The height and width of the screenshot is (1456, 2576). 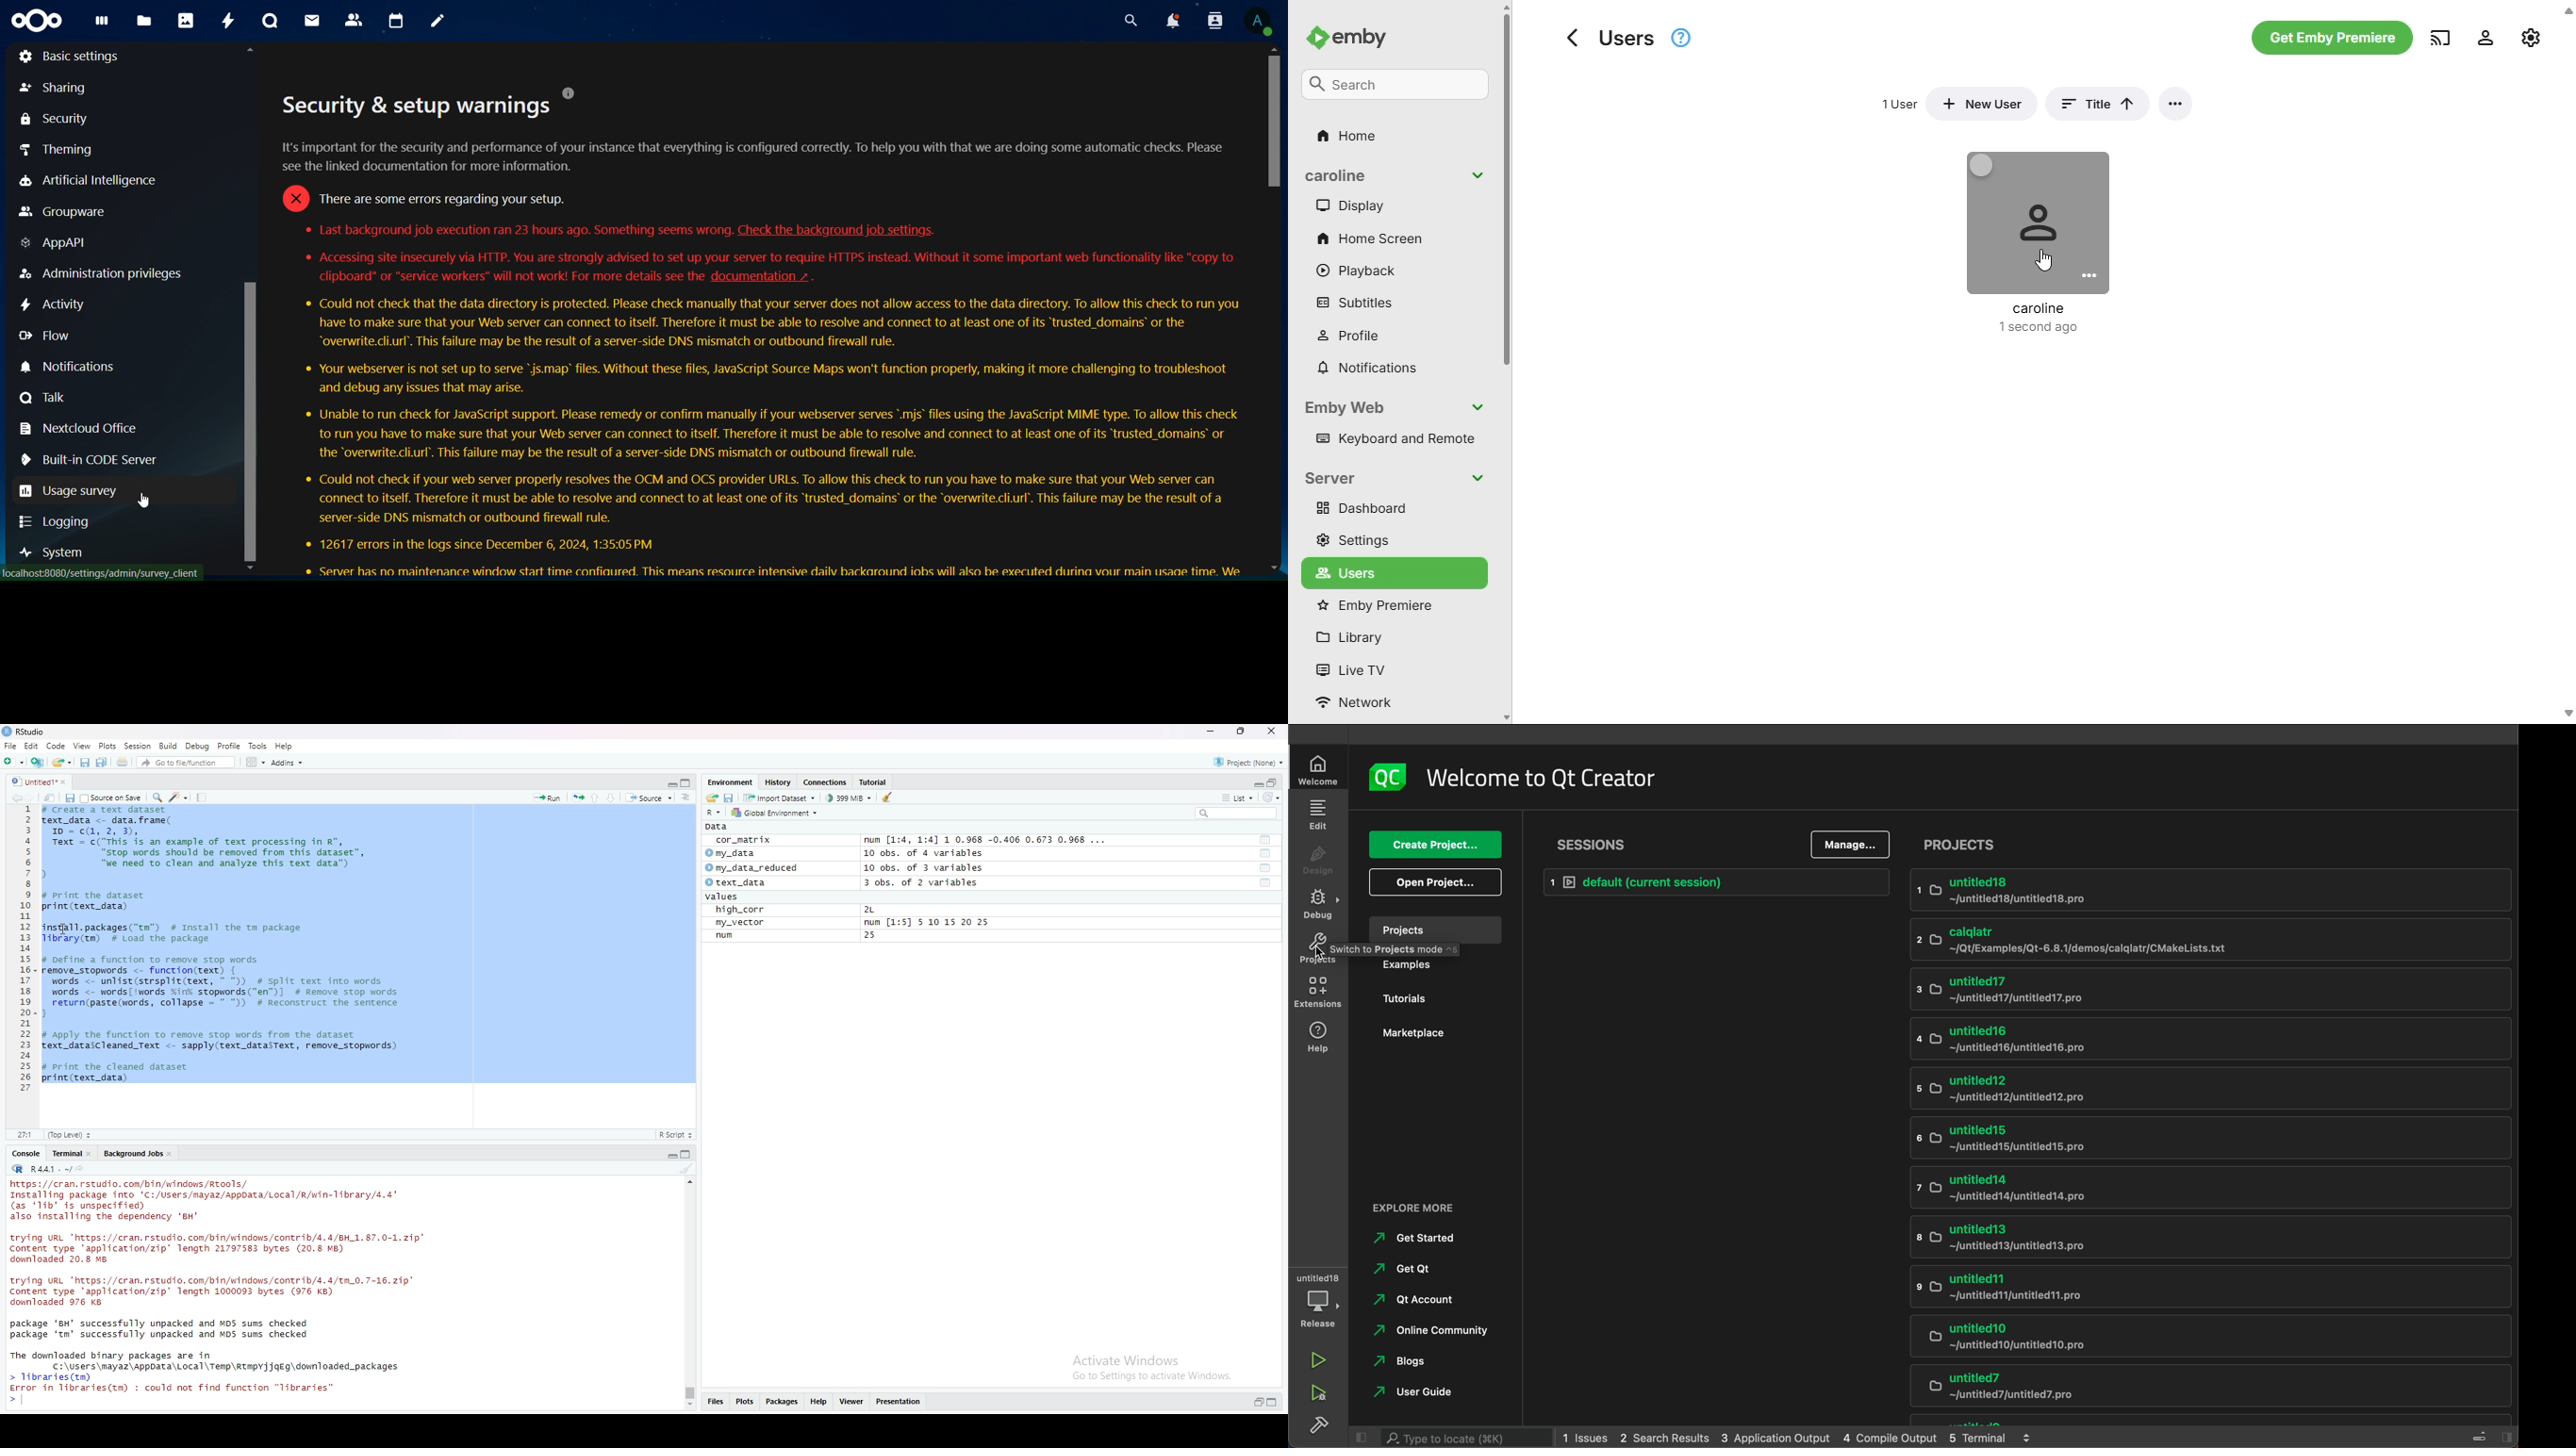 What do you see at coordinates (649, 798) in the screenshot?
I see `source` at bounding box center [649, 798].